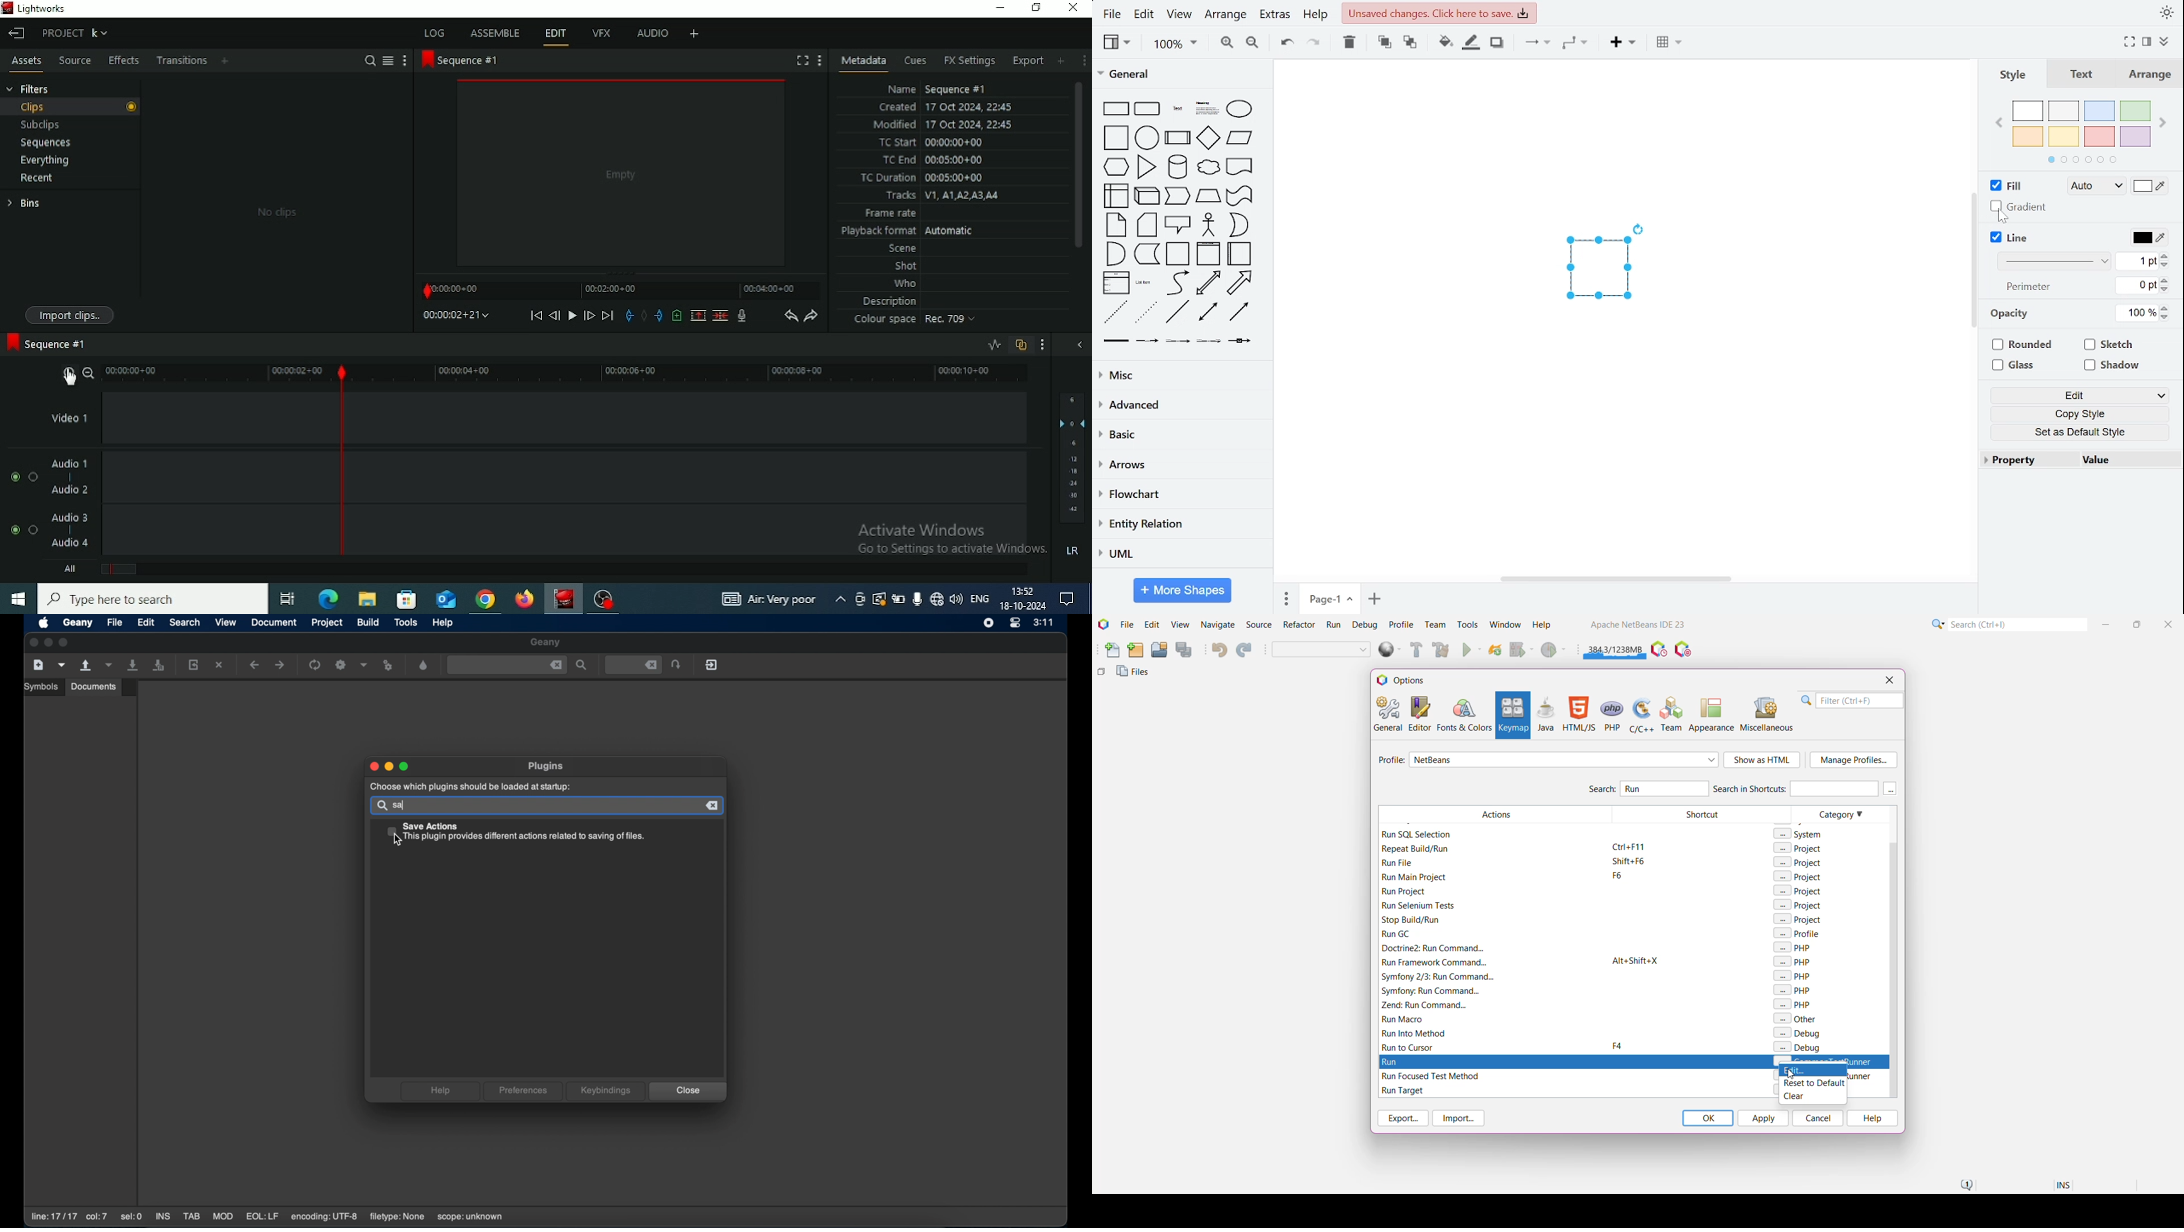 This screenshot has width=2184, height=1232. What do you see at coordinates (1147, 108) in the screenshot?
I see `general shapes` at bounding box center [1147, 108].